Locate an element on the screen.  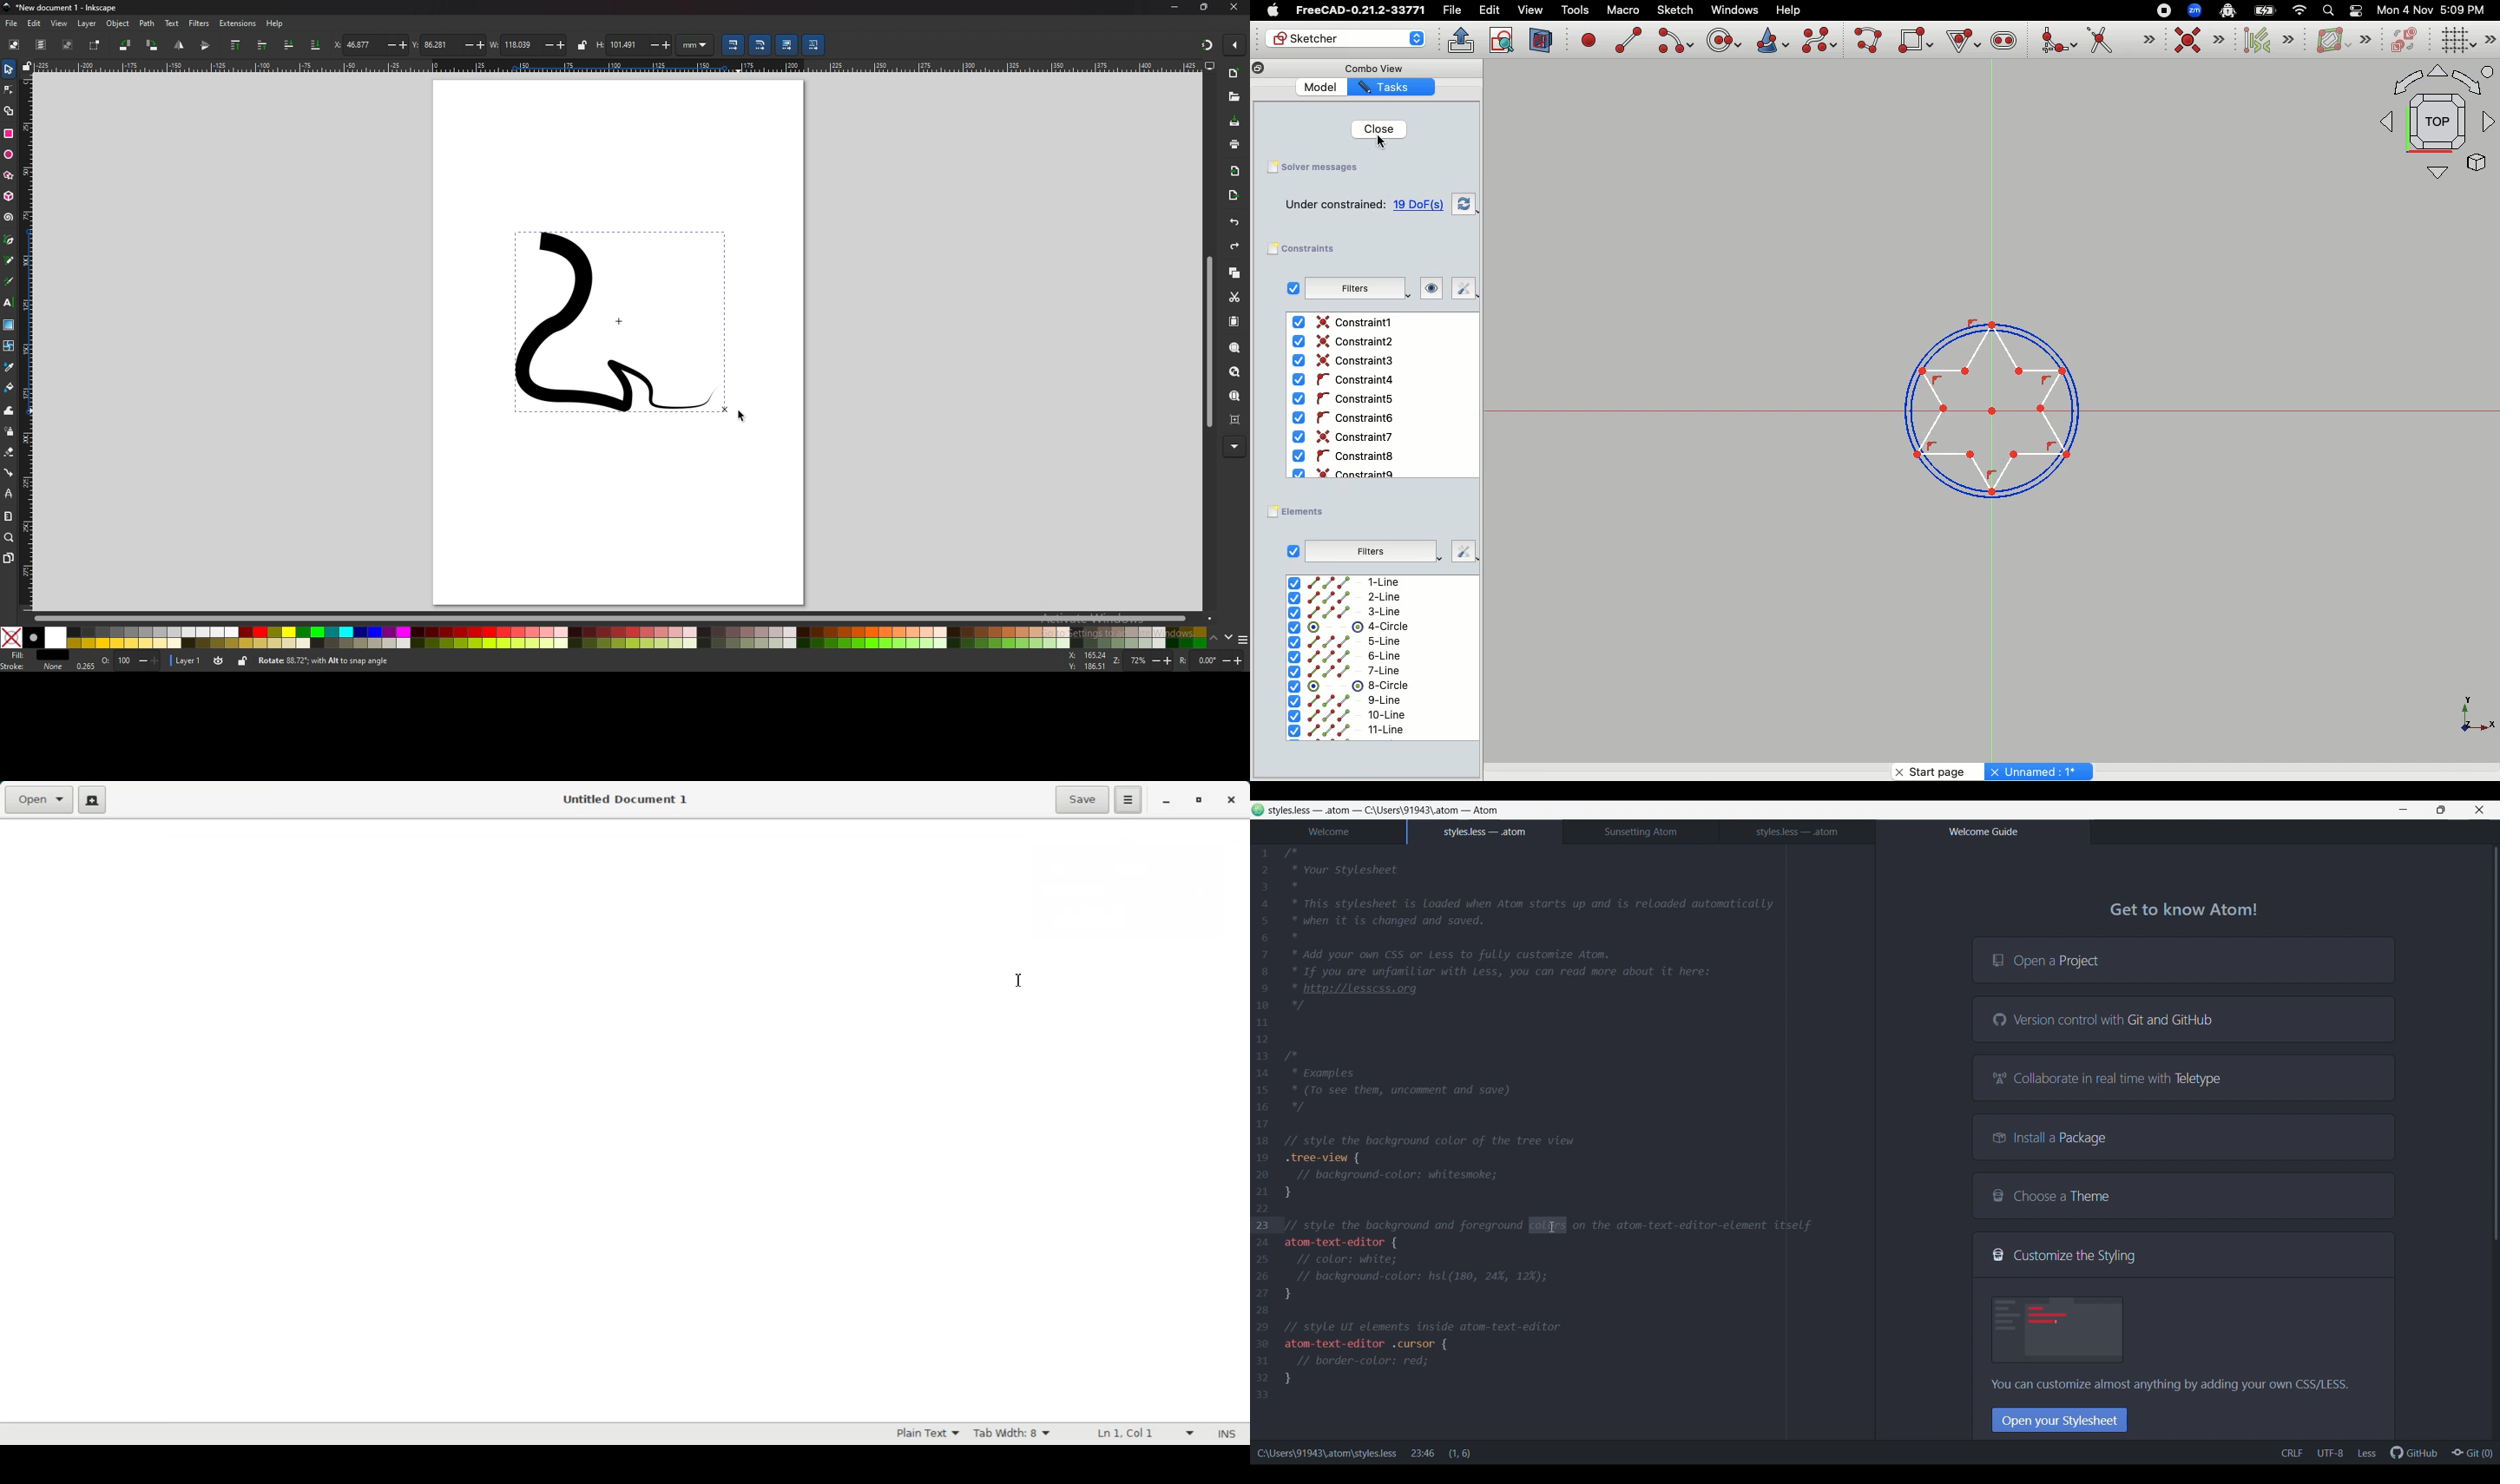
drawing is located at coordinates (622, 325).